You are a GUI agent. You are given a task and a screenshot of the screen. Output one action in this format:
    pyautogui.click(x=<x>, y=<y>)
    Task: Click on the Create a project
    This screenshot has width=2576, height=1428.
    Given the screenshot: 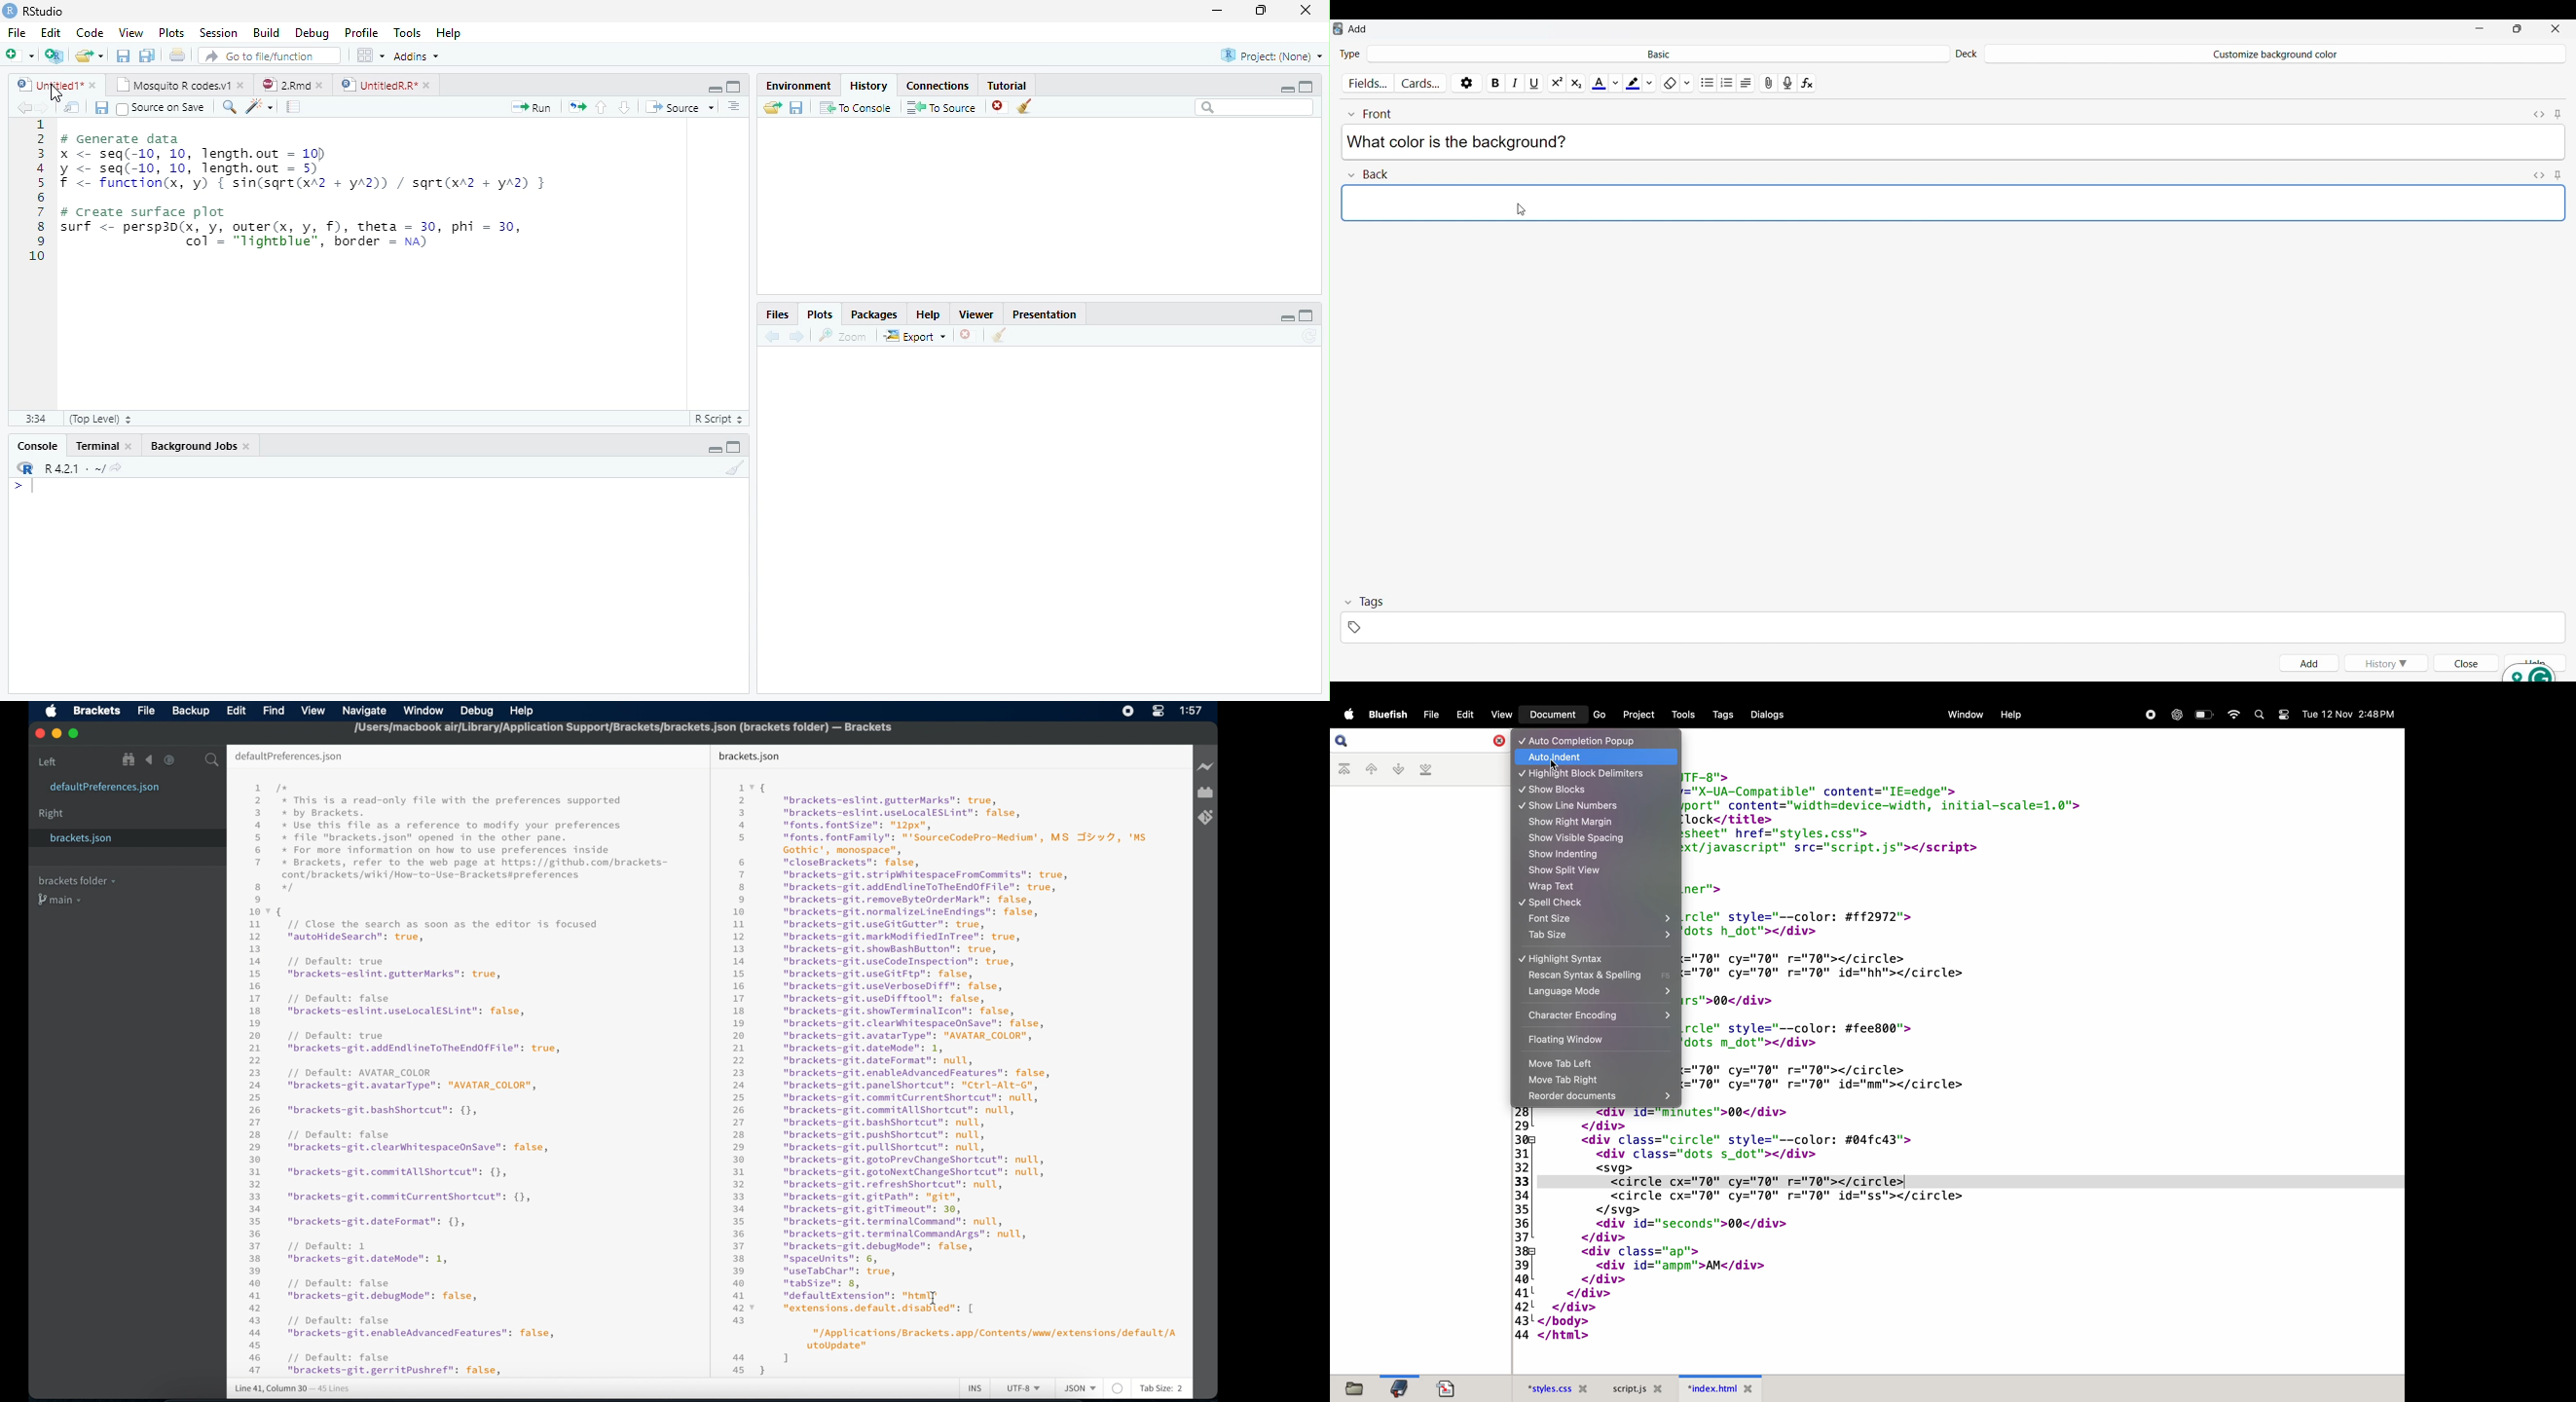 What is the action you would take?
    pyautogui.click(x=53, y=55)
    